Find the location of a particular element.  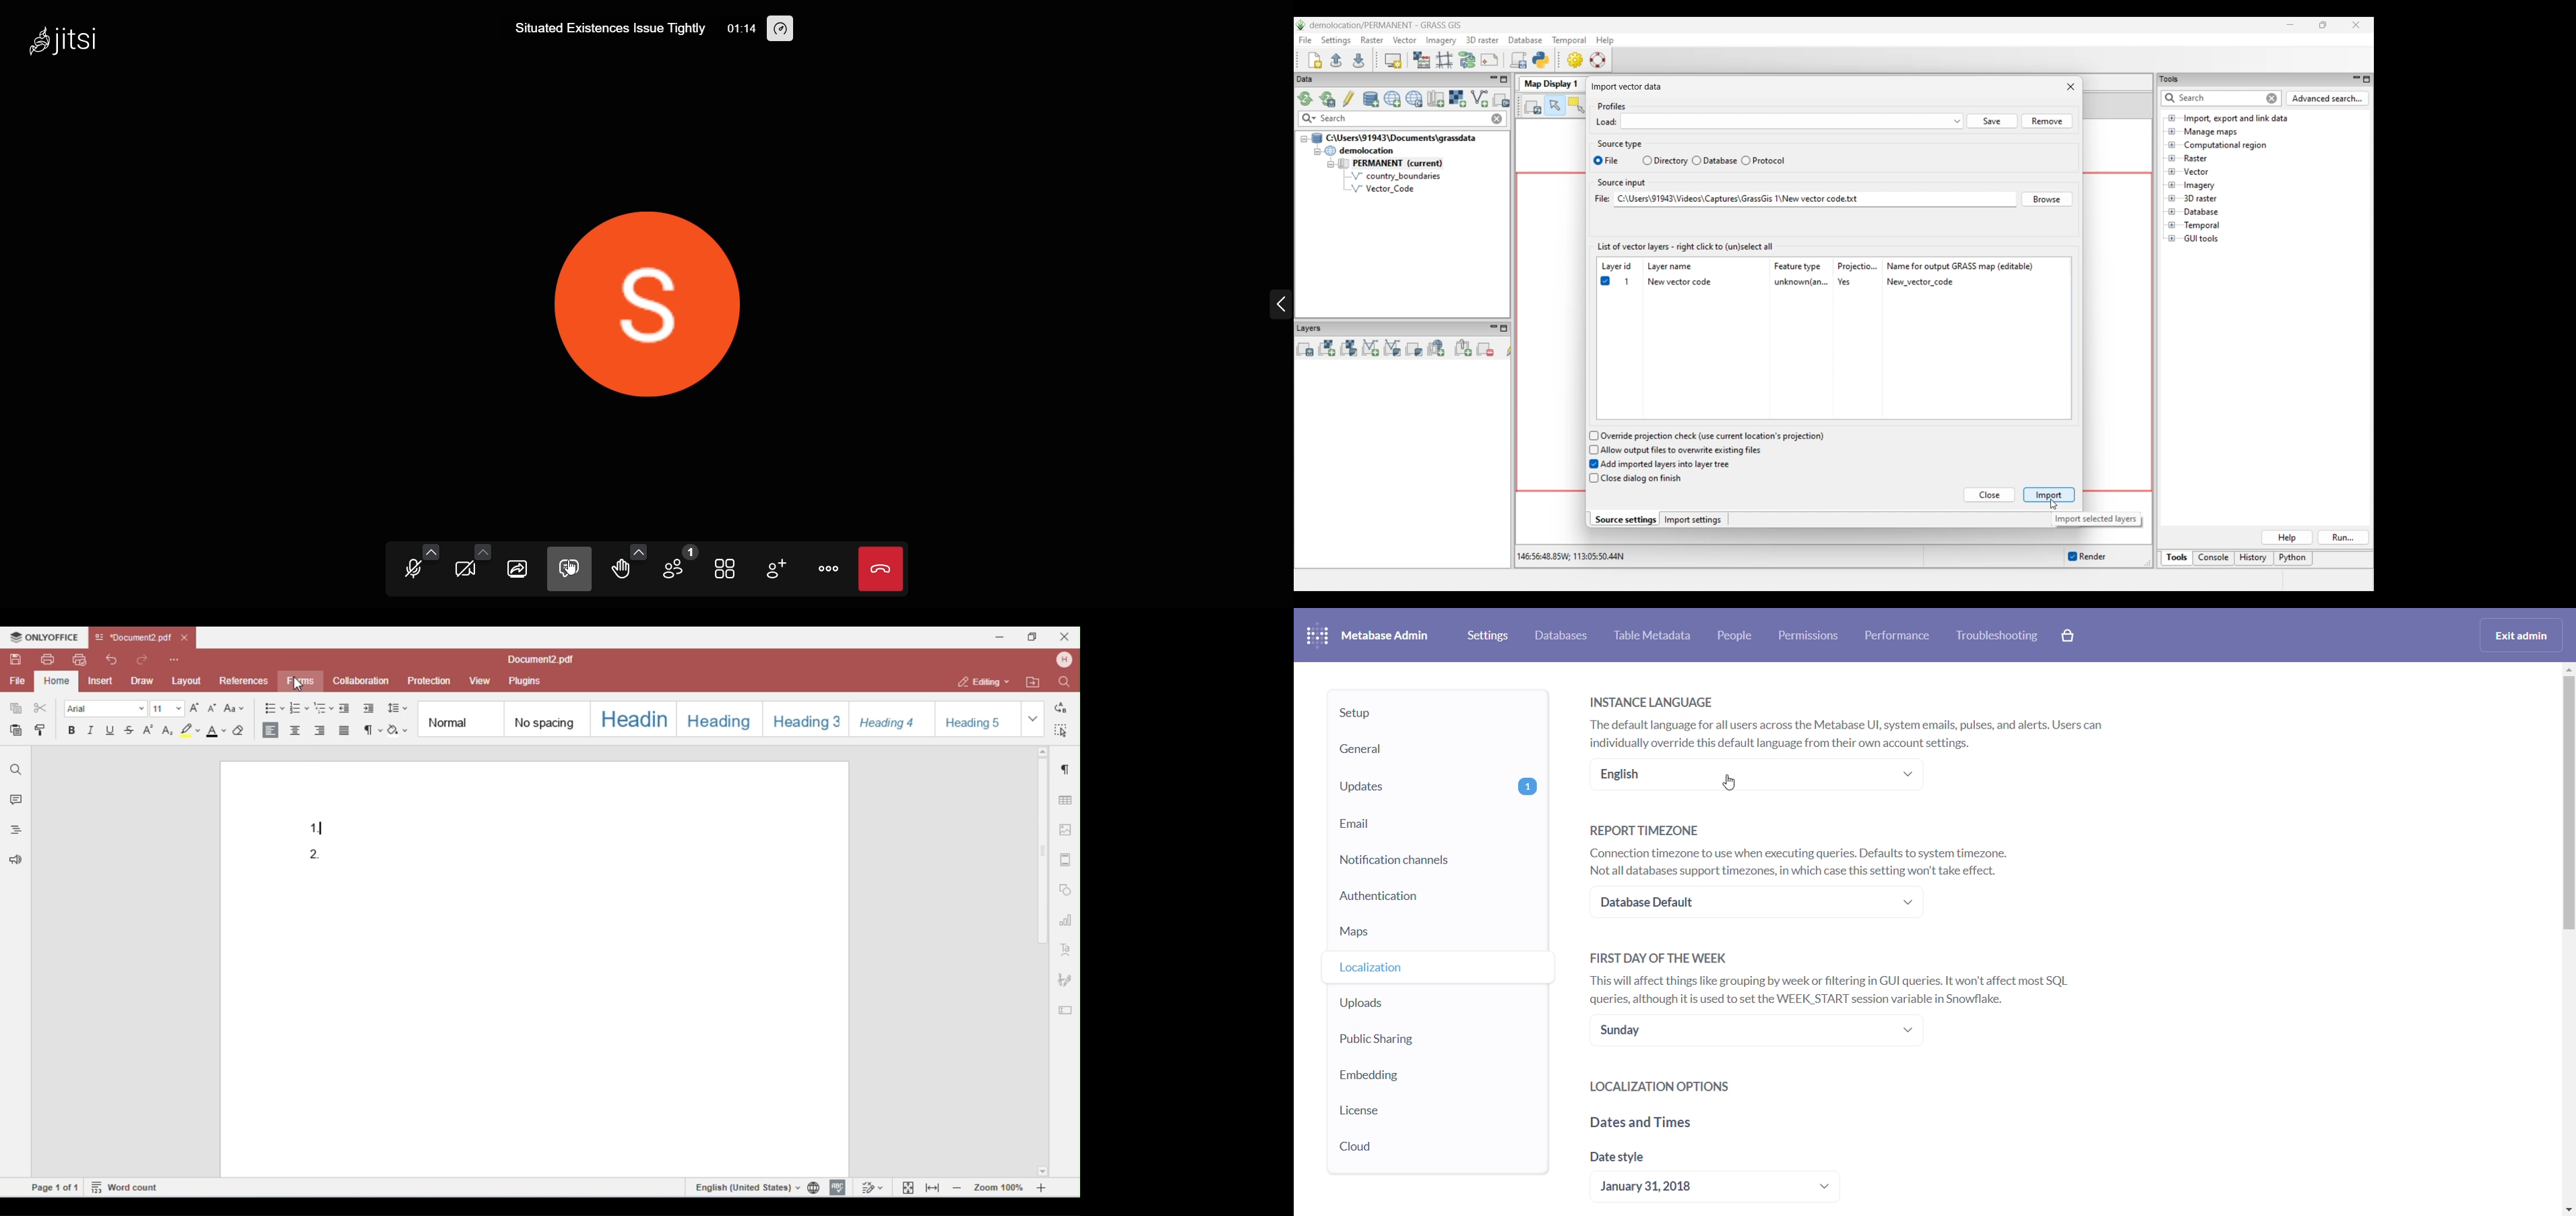

table metadata is located at coordinates (1653, 635).